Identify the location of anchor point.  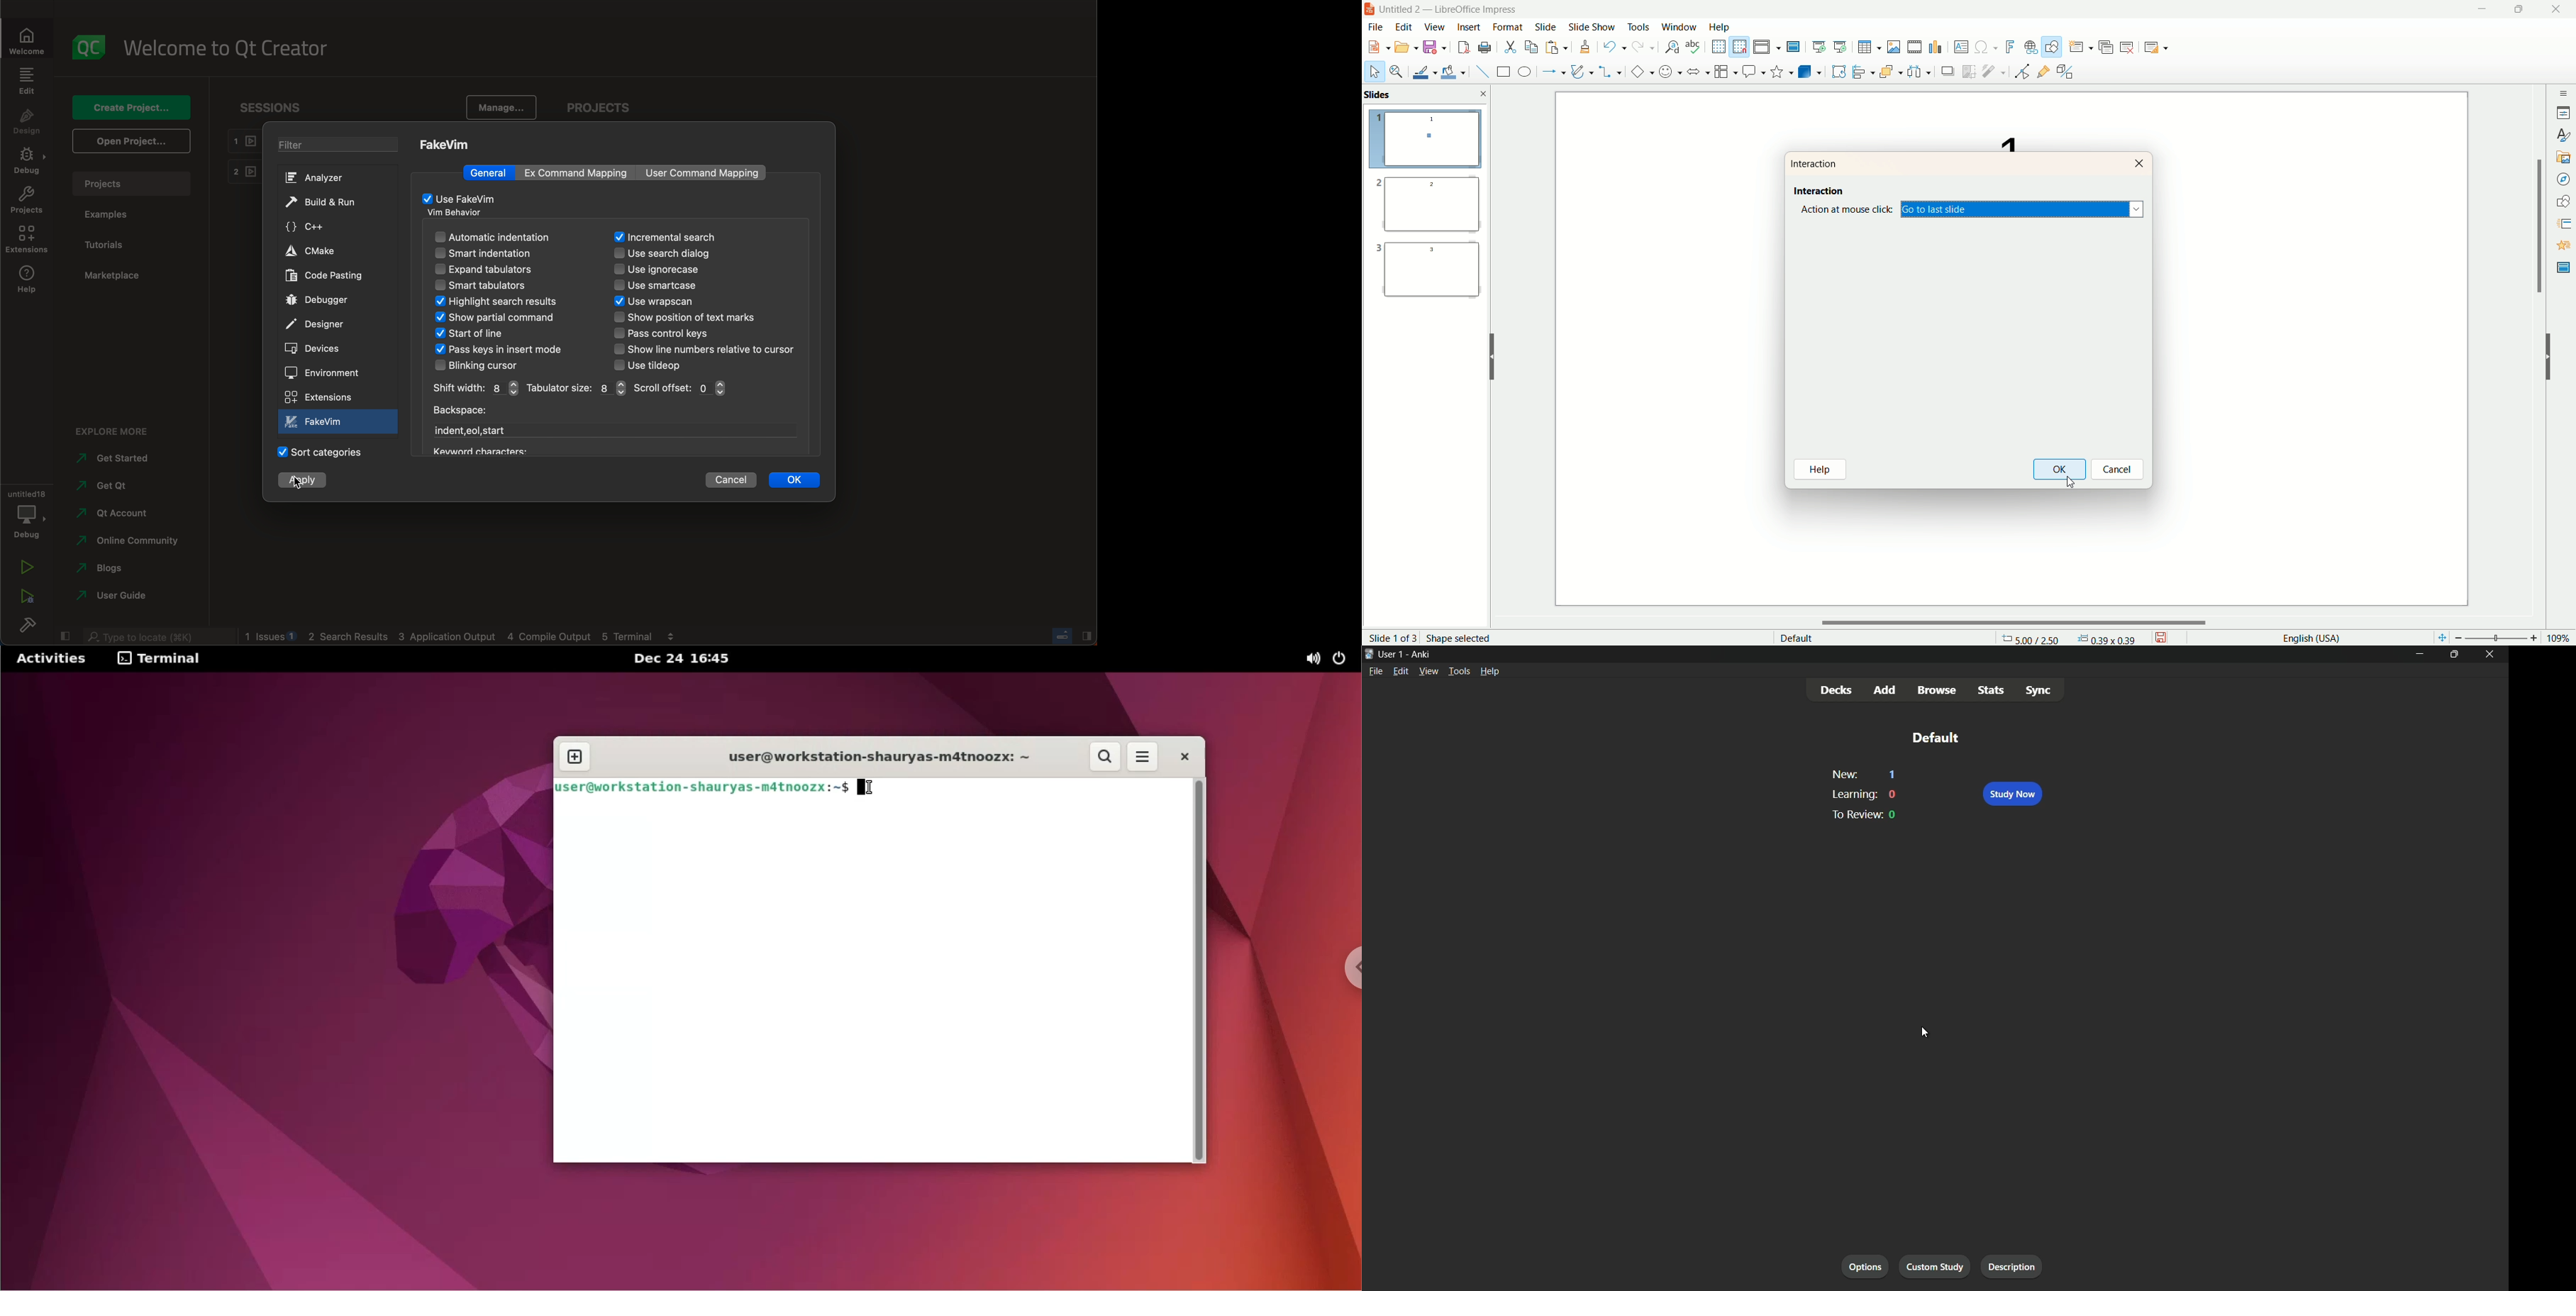
(2113, 638).